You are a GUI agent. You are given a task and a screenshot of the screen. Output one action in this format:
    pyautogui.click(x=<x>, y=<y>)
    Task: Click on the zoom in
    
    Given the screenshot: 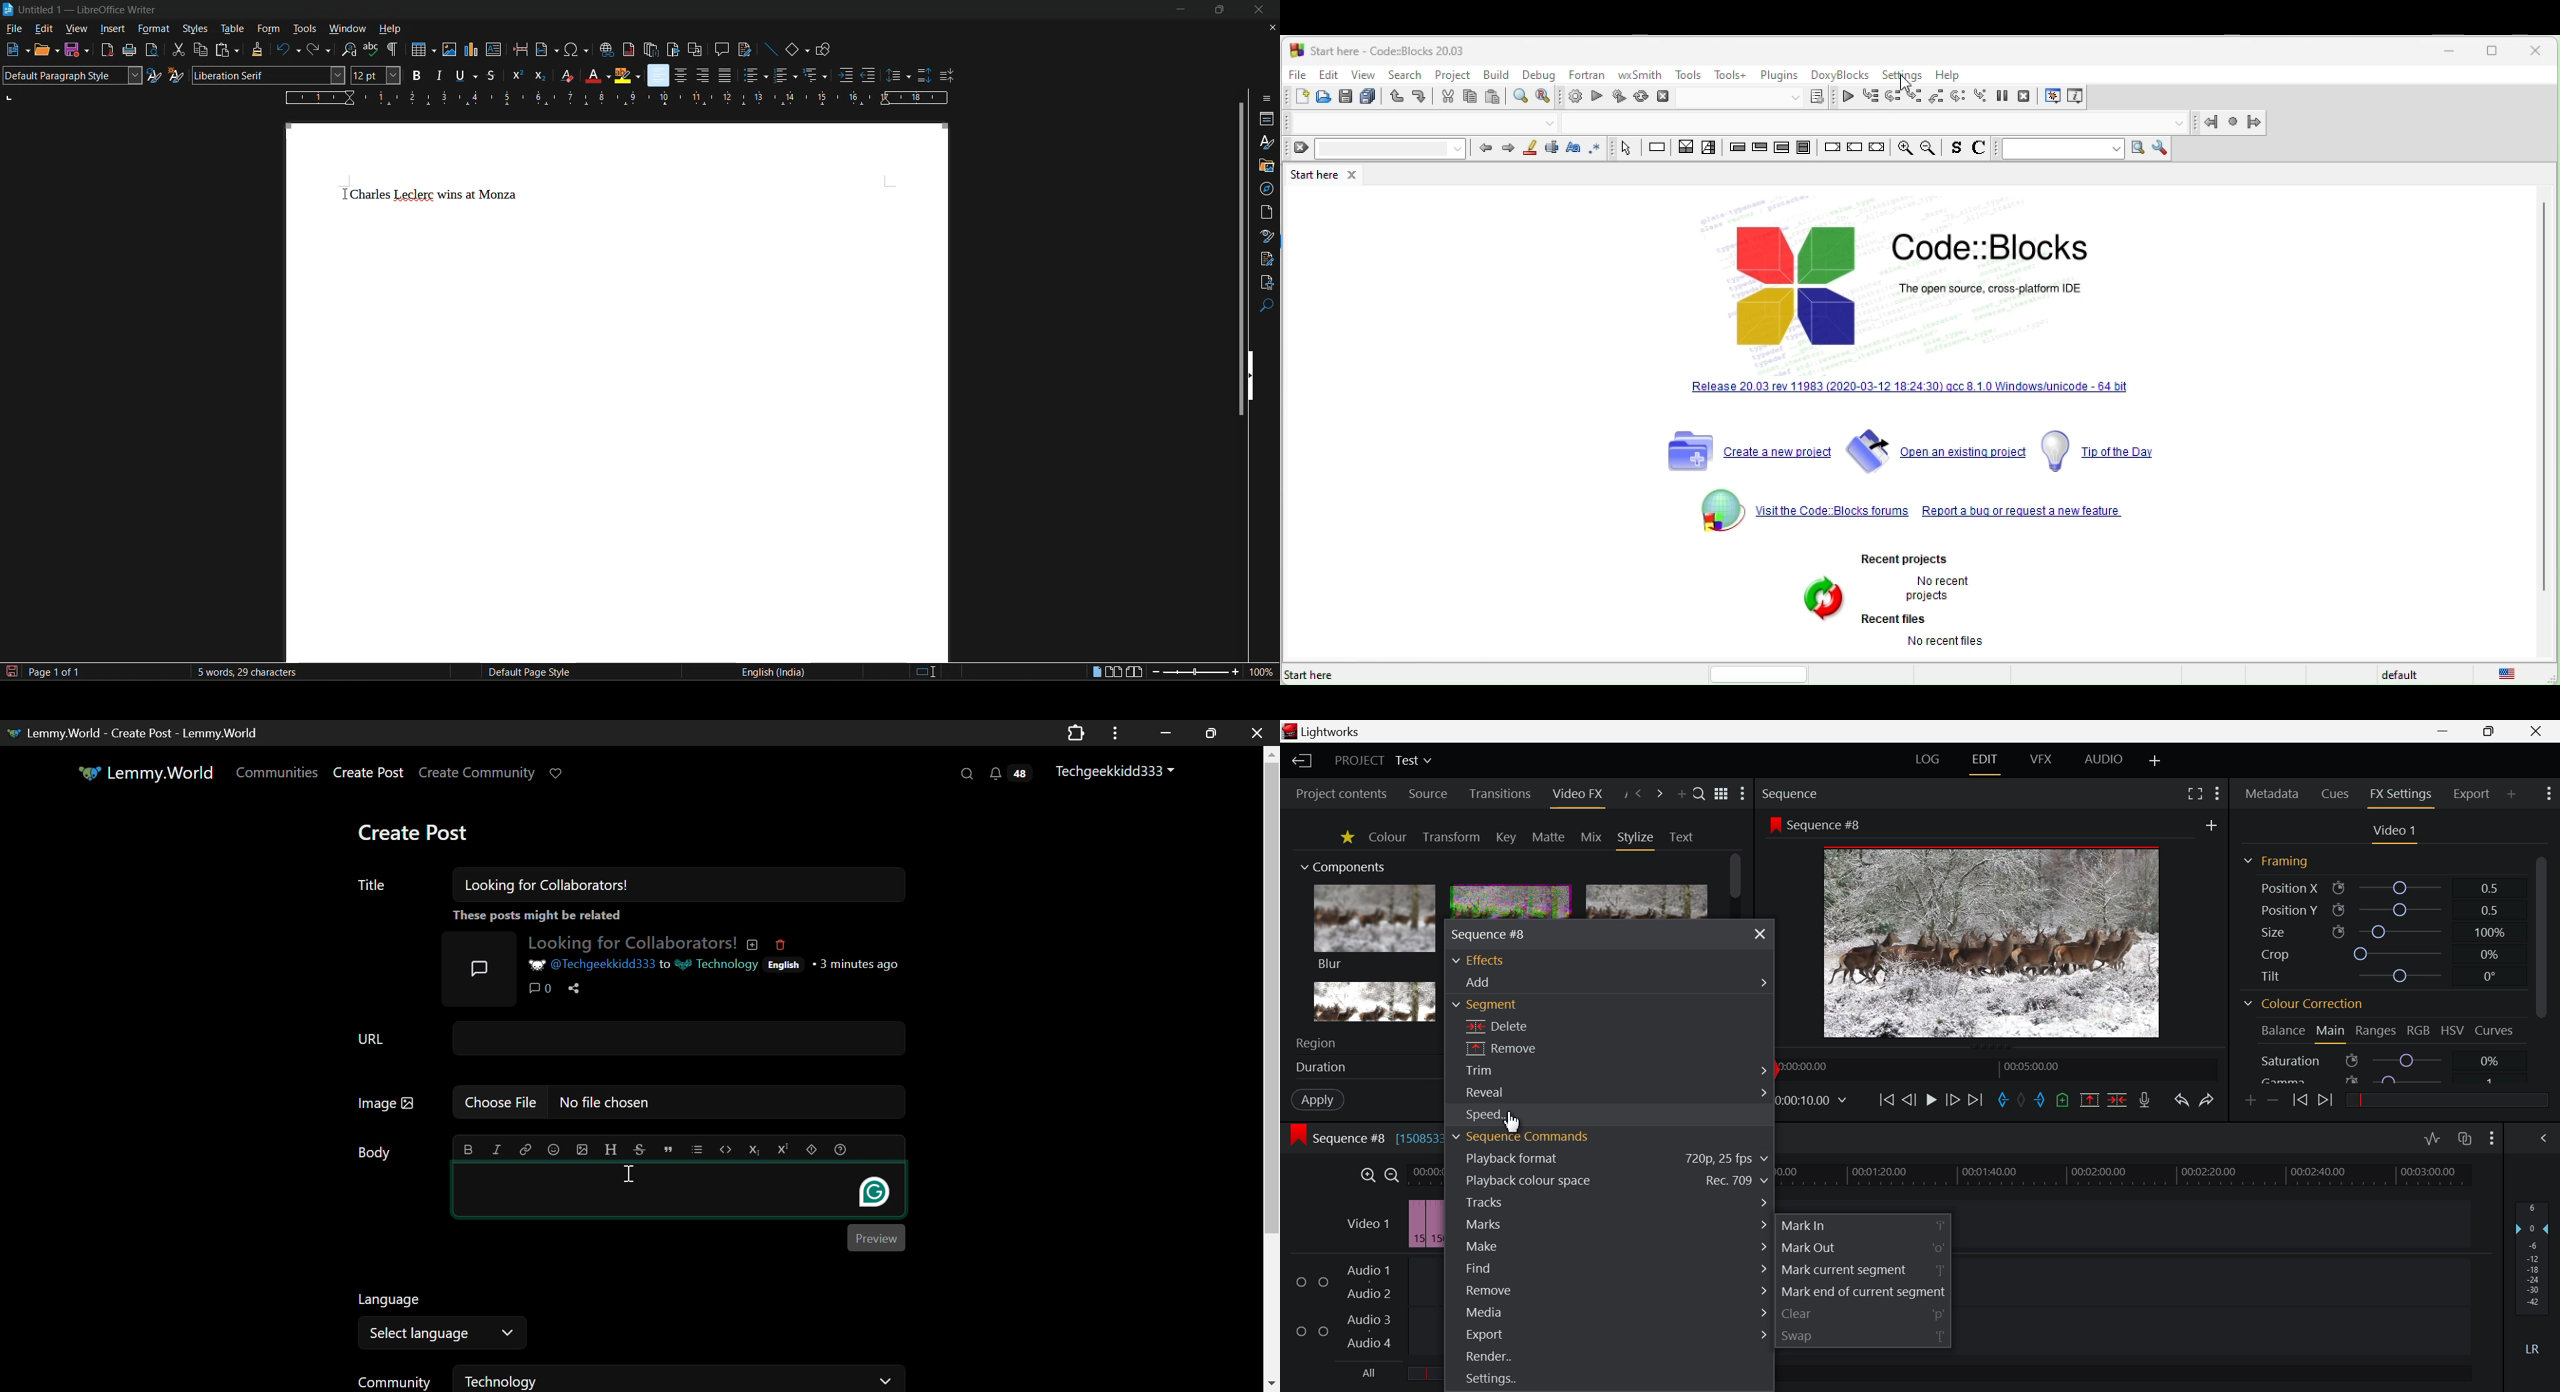 What is the action you would take?
    pyautogui.click(x=1904, y=149)
    